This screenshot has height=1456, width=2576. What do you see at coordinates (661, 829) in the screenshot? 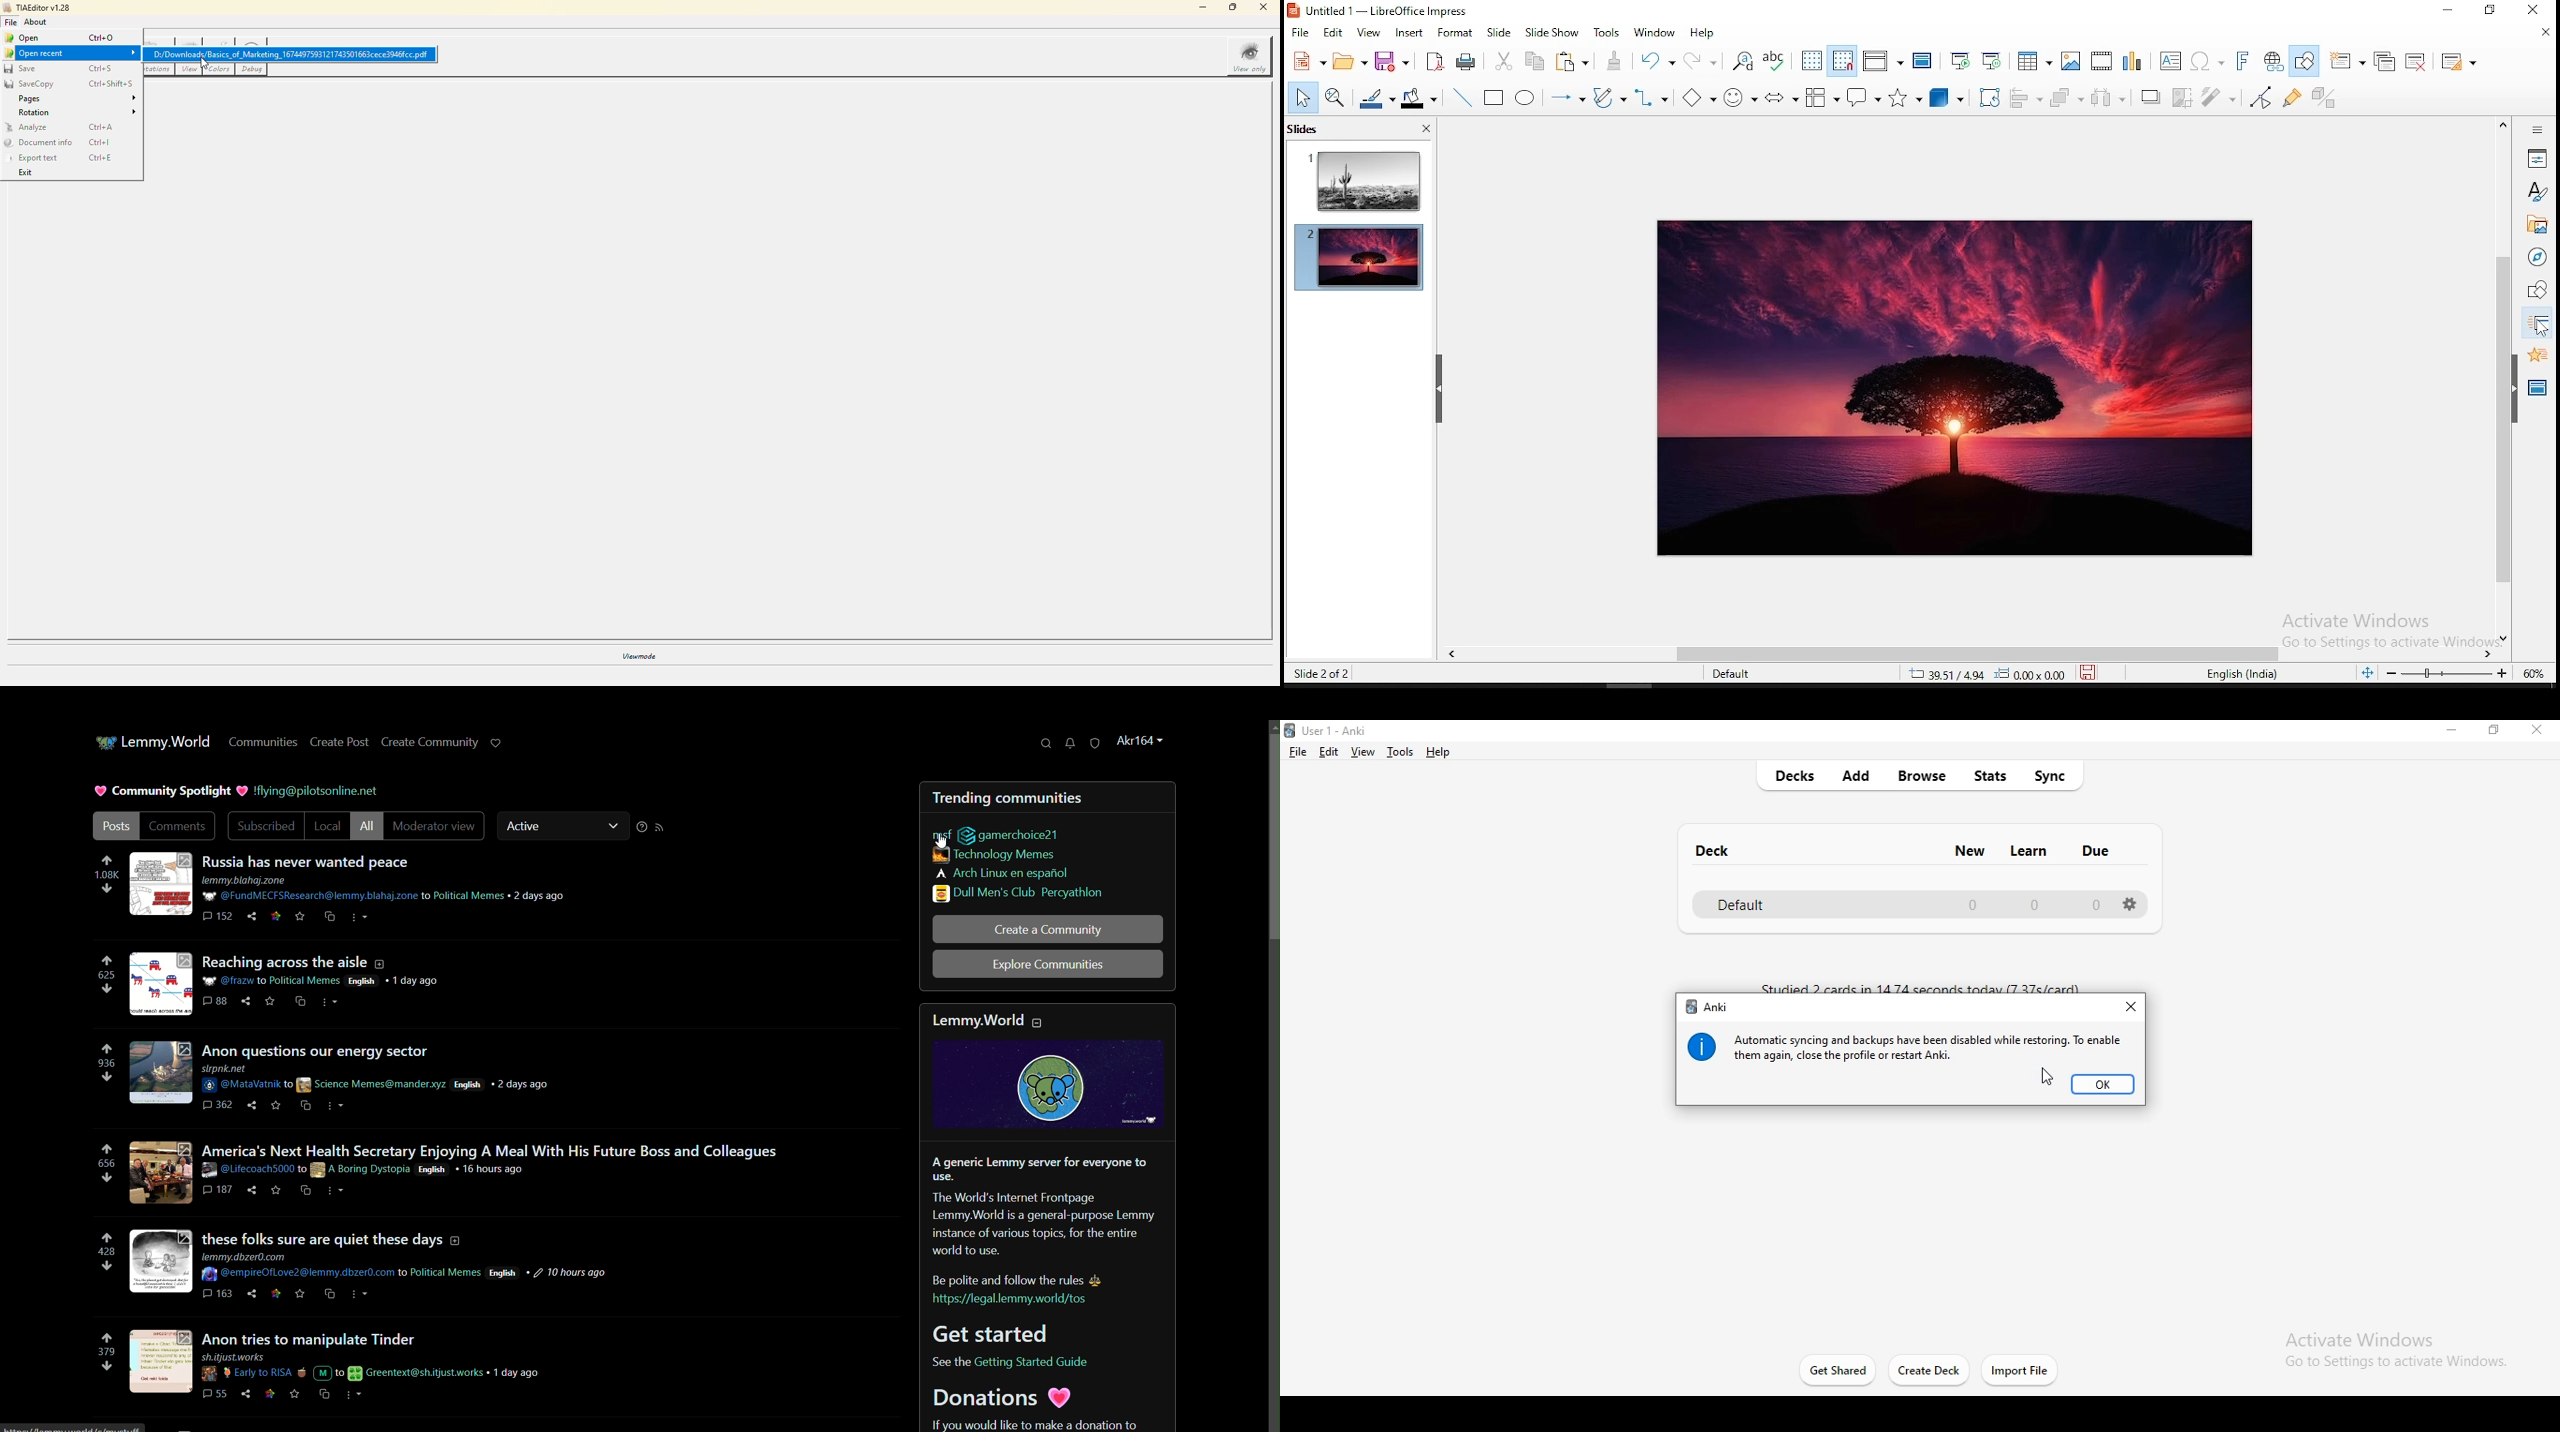
I see `rss` at bounding box center [661, 829].